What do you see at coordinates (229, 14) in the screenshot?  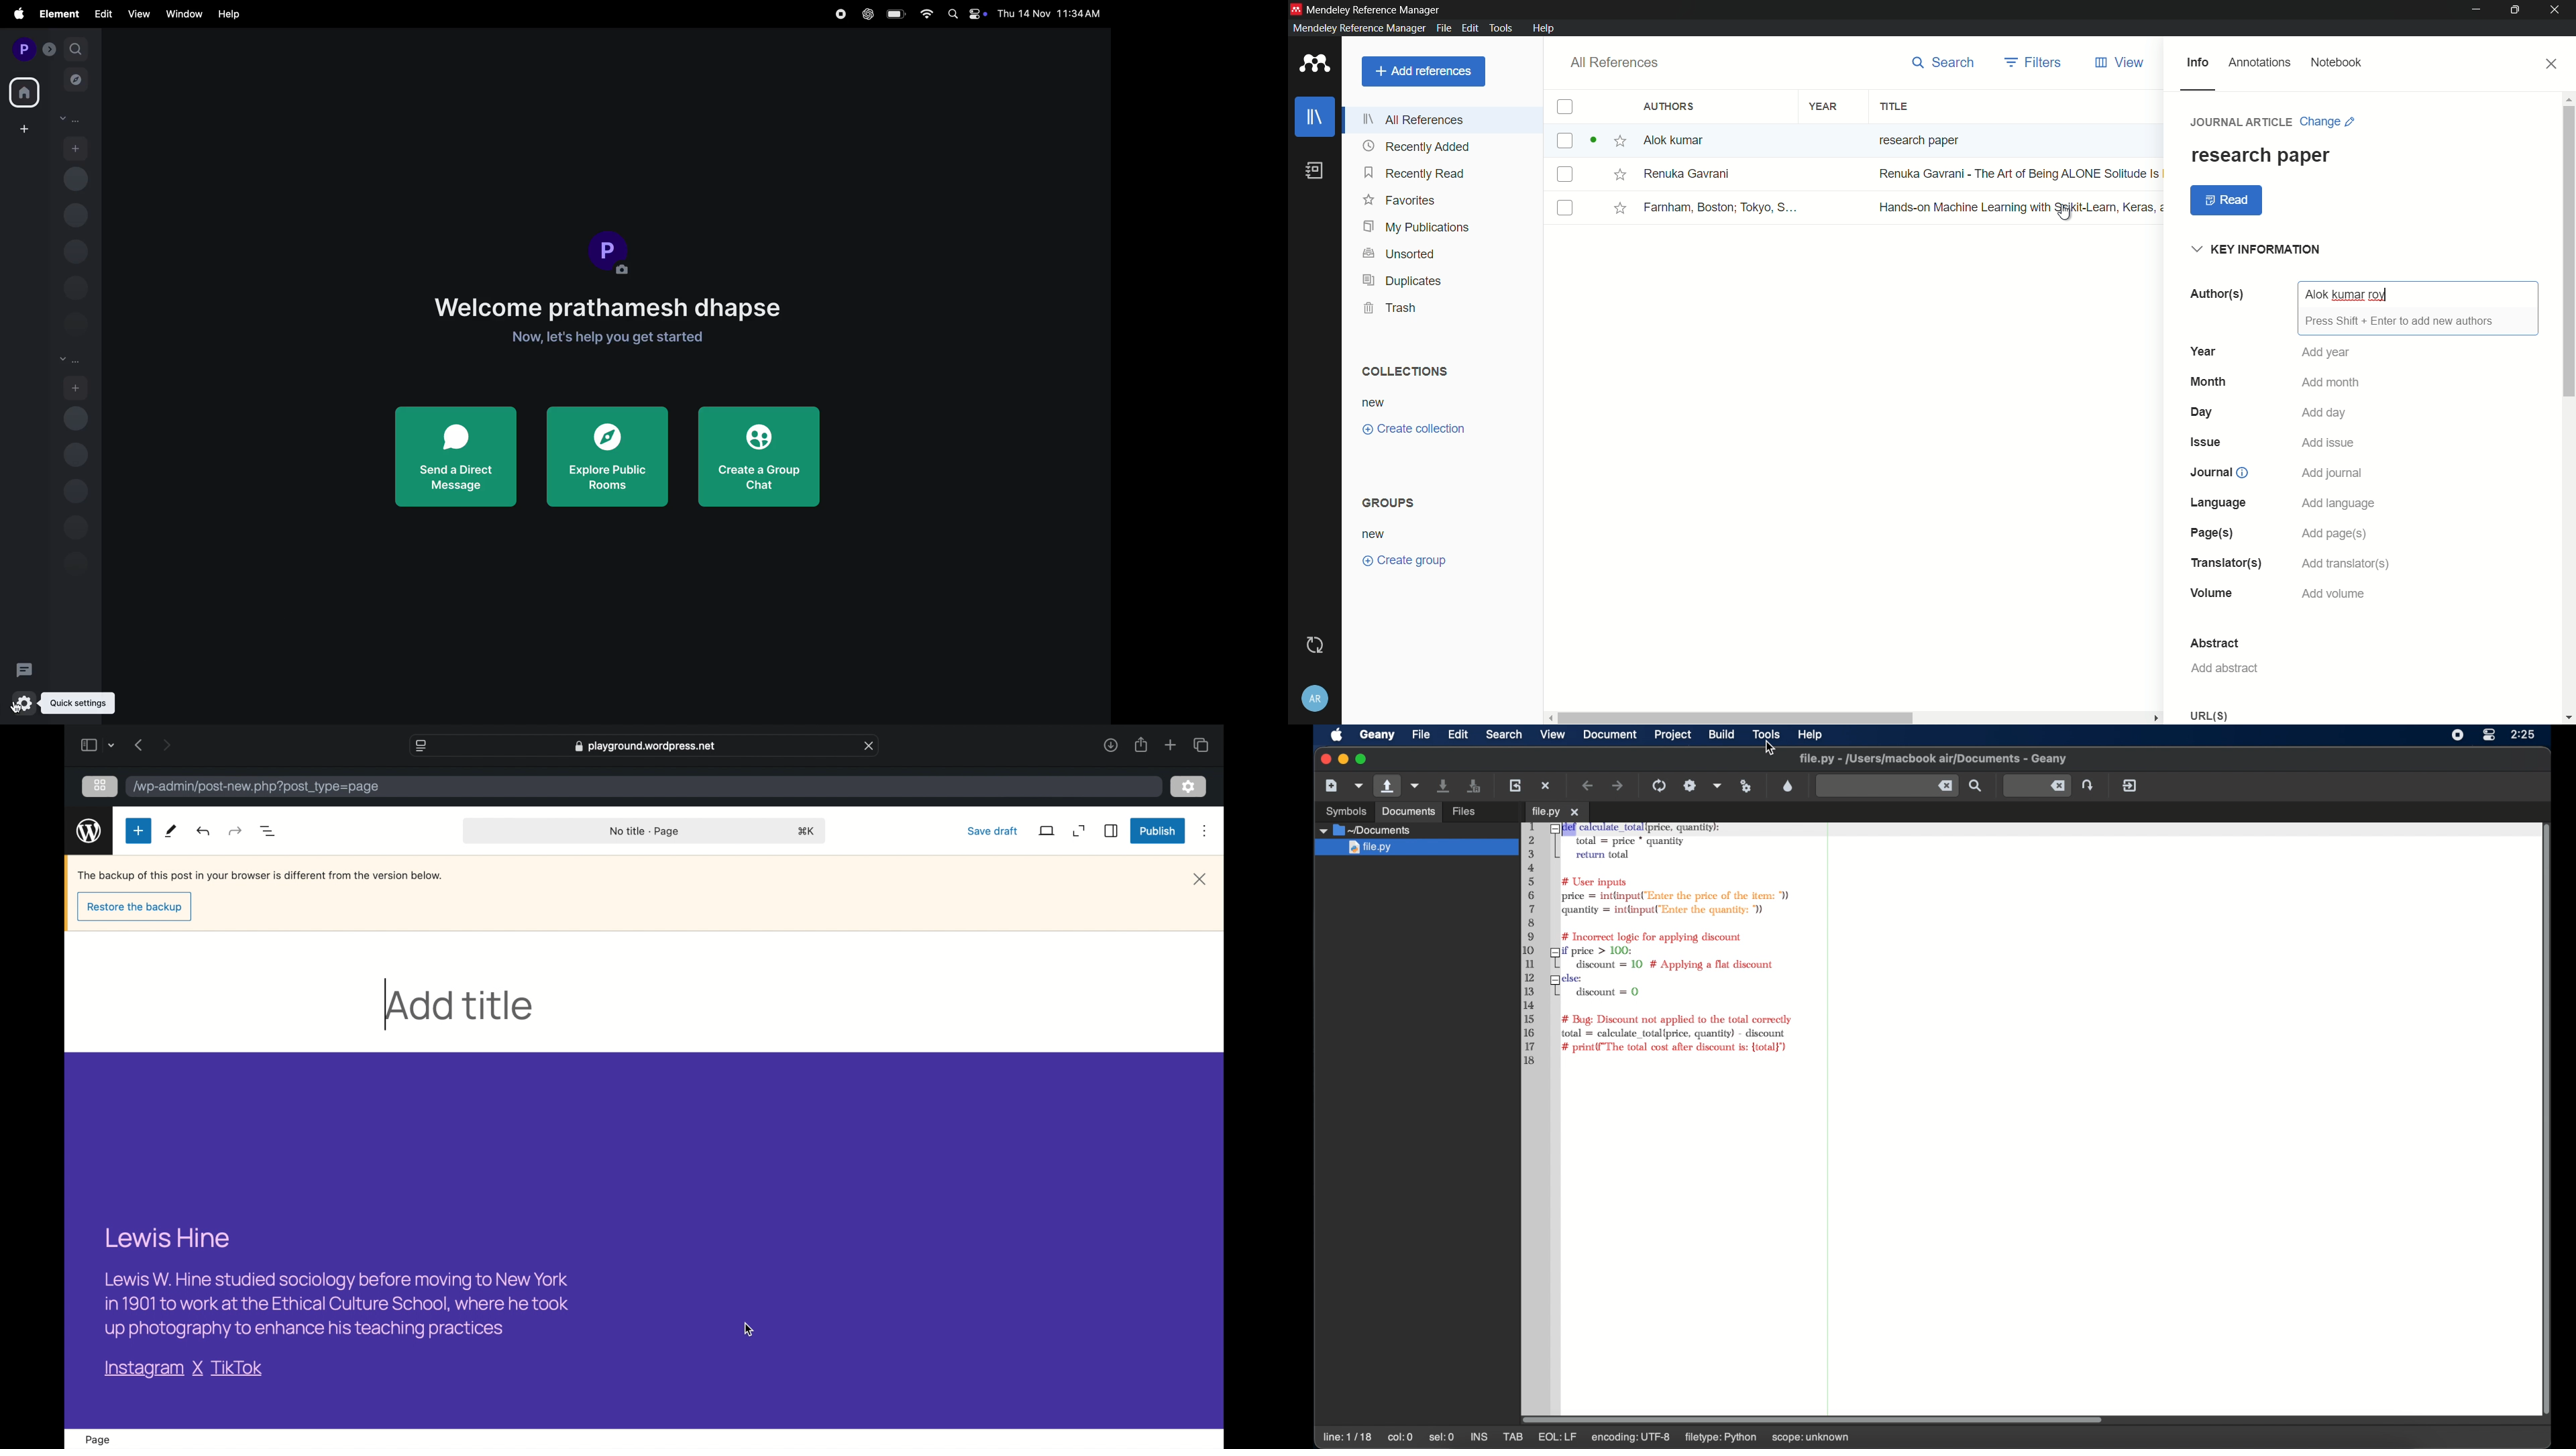 I see `hlep` at bounding box center [229, 14].